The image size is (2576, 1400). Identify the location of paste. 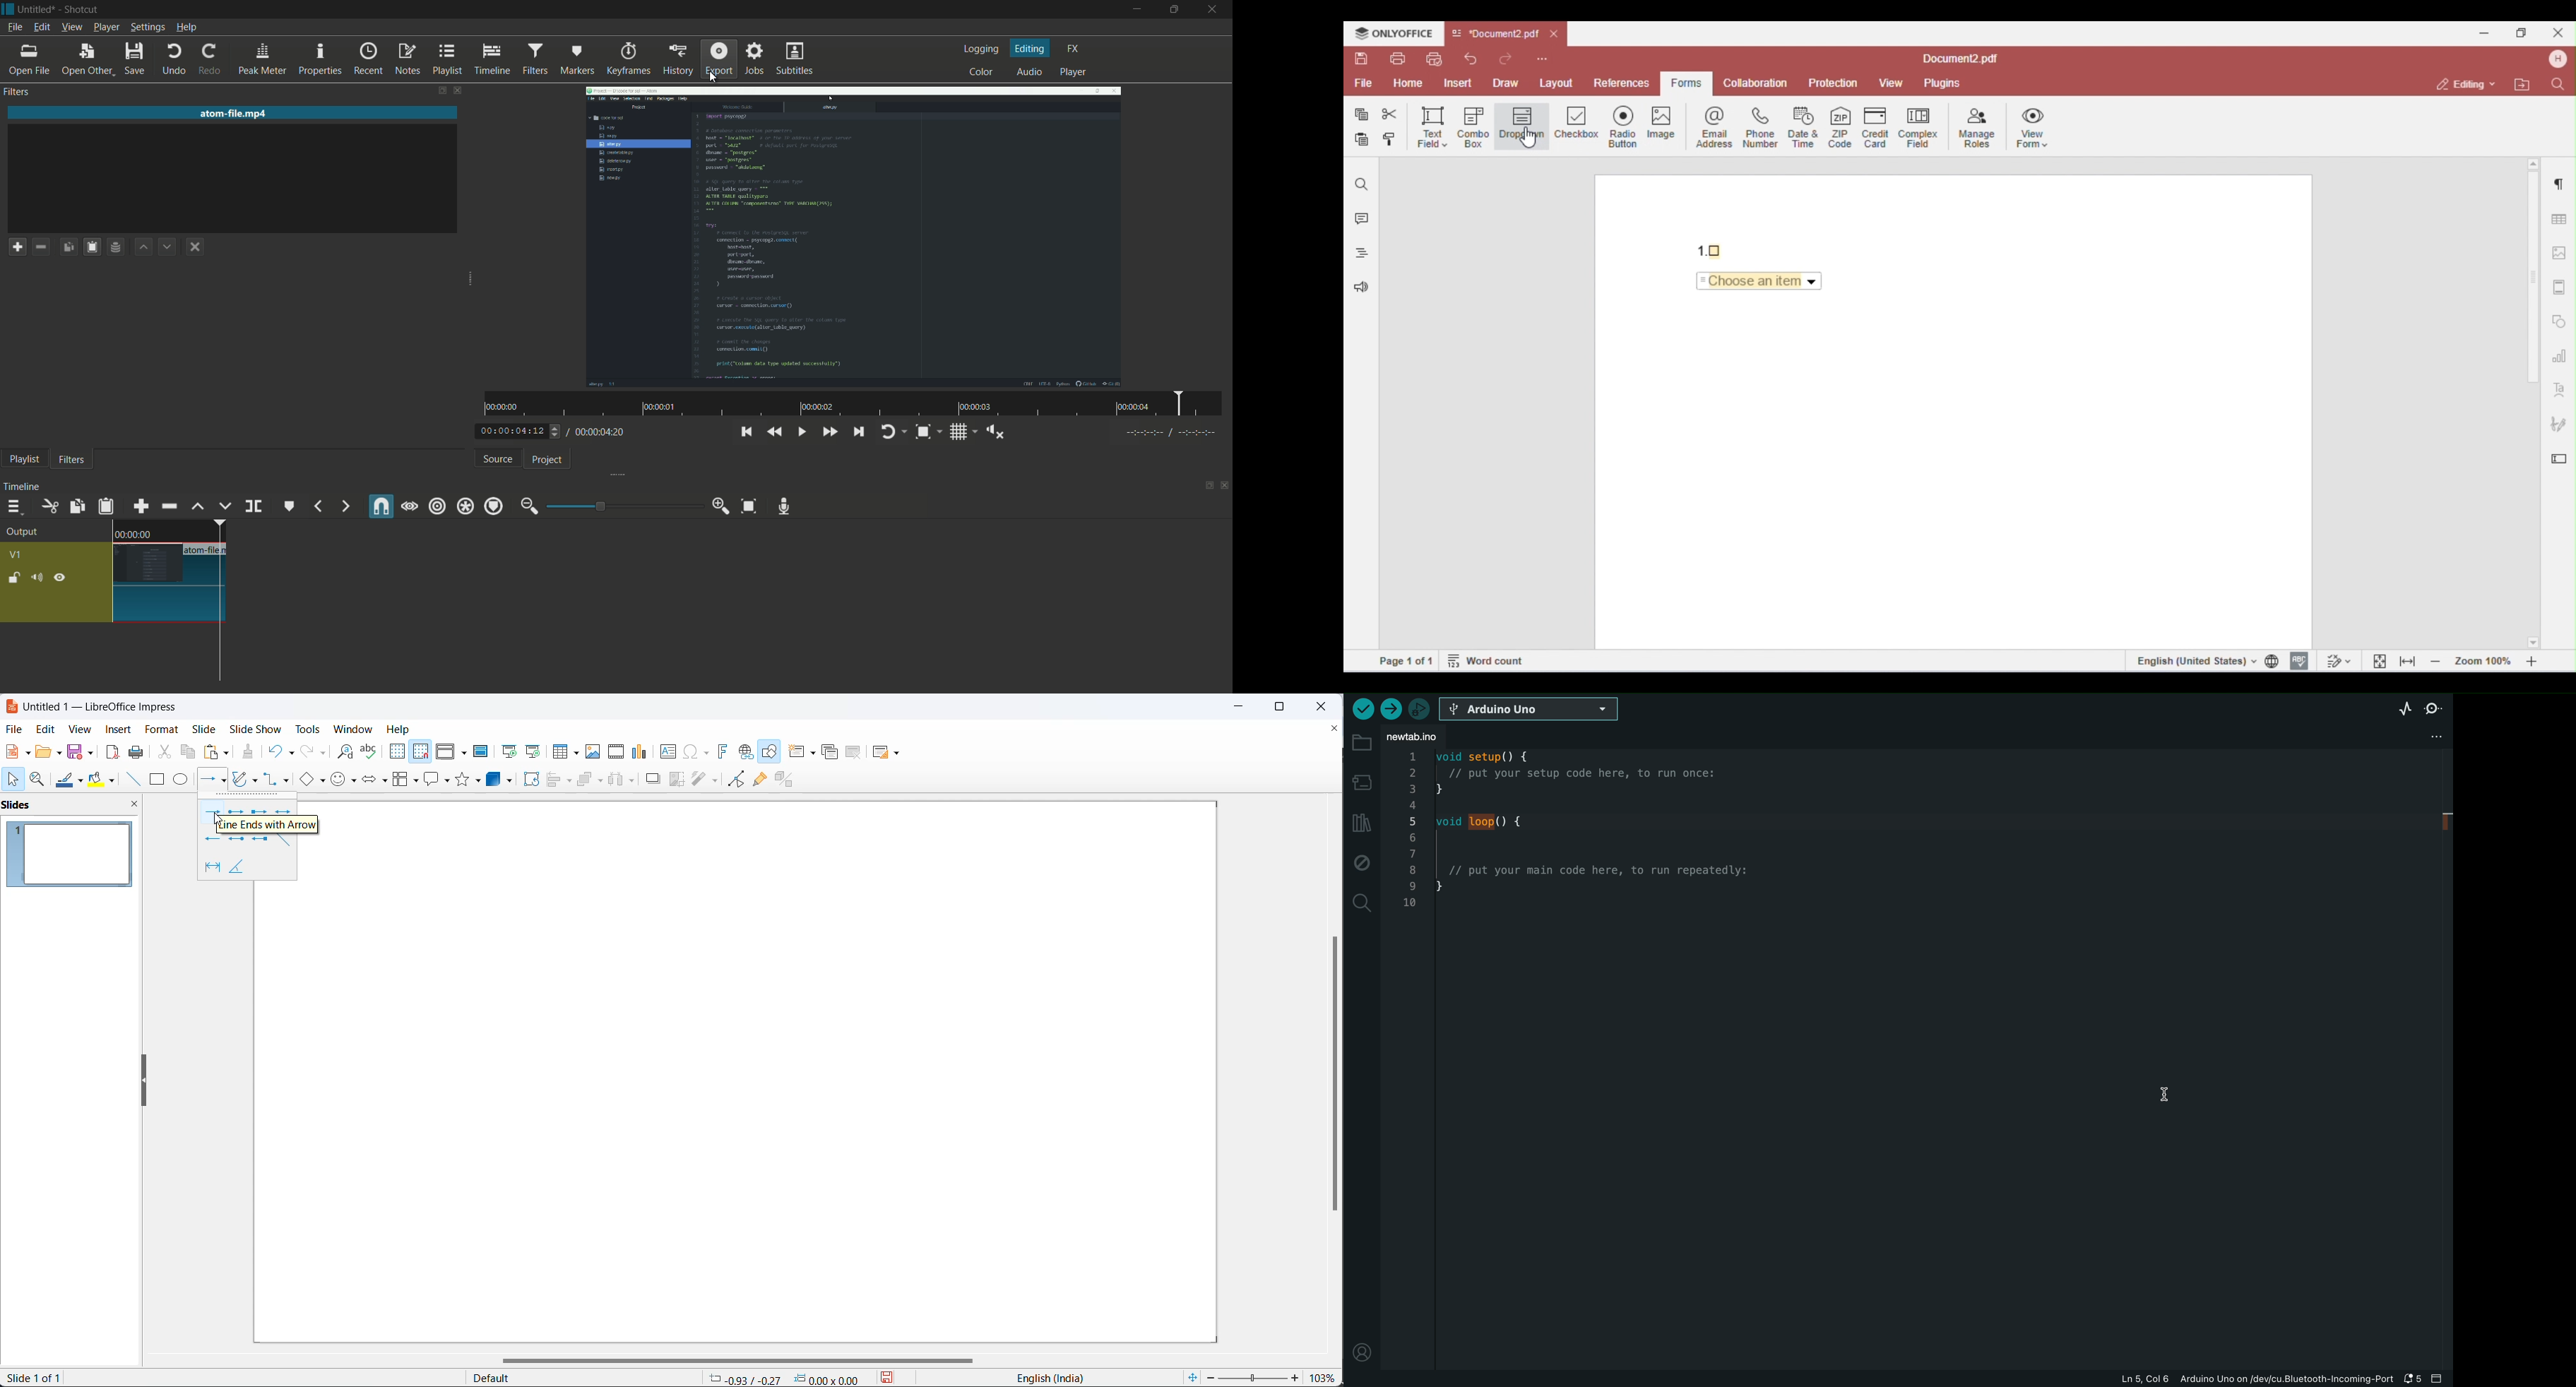
(107, 508).